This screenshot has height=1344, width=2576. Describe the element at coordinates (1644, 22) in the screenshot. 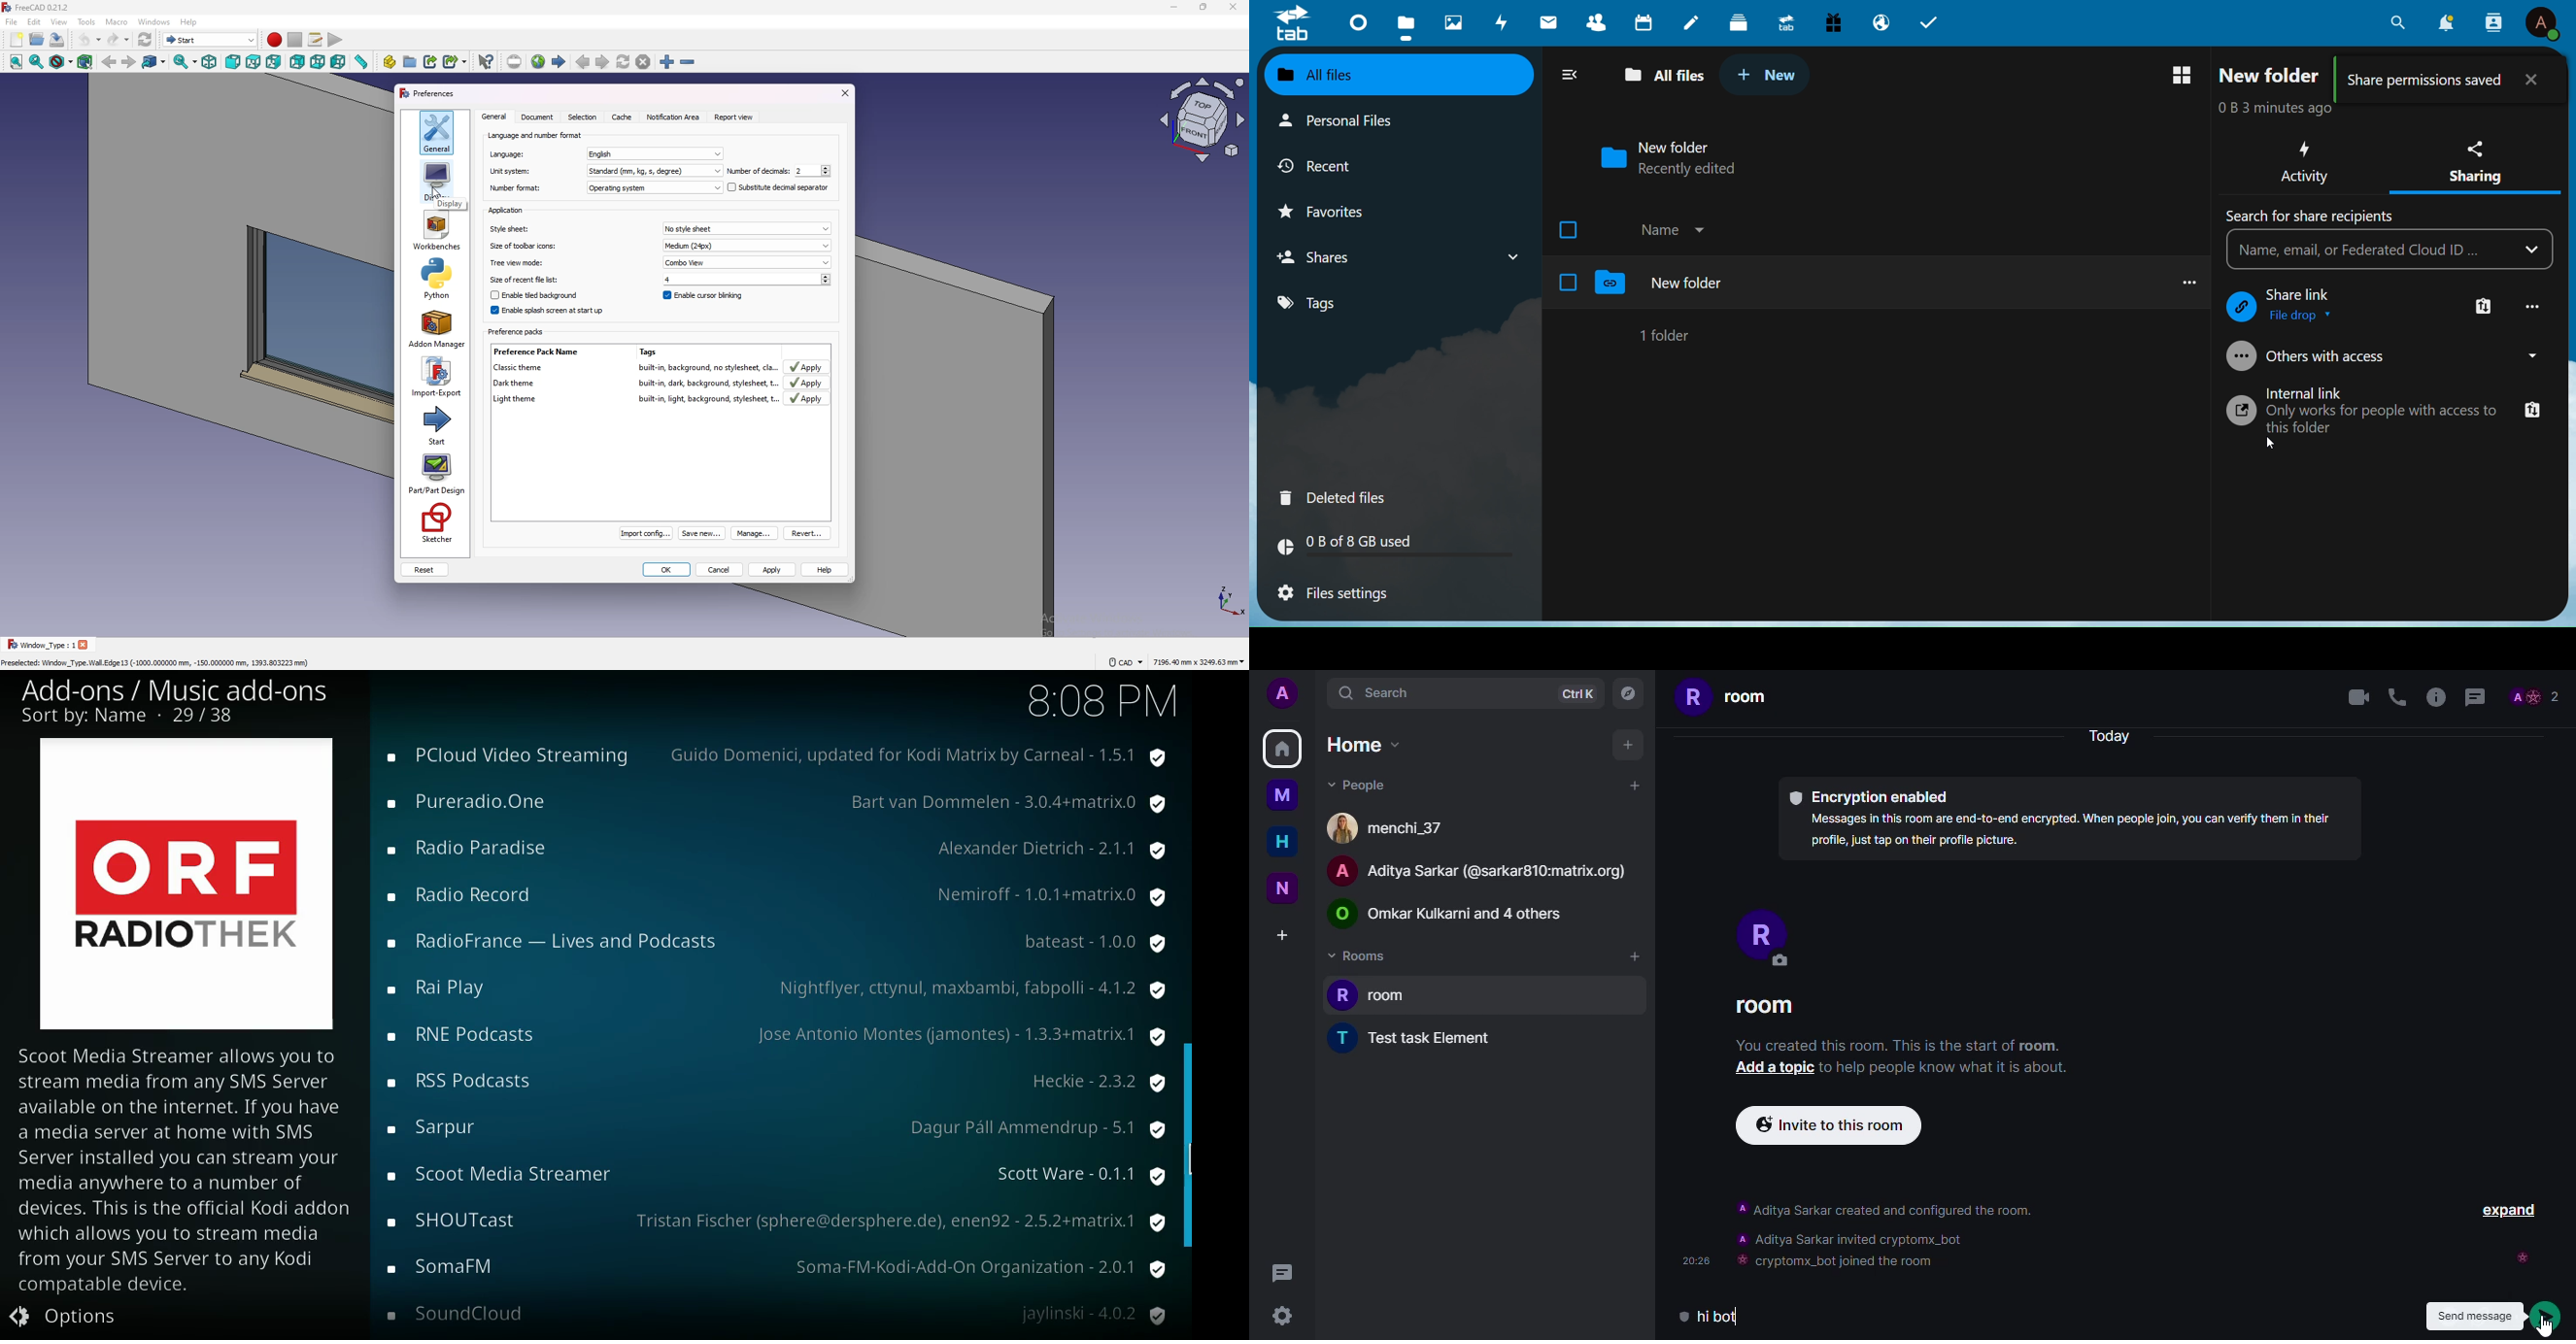

I see `Calendar` at that location.